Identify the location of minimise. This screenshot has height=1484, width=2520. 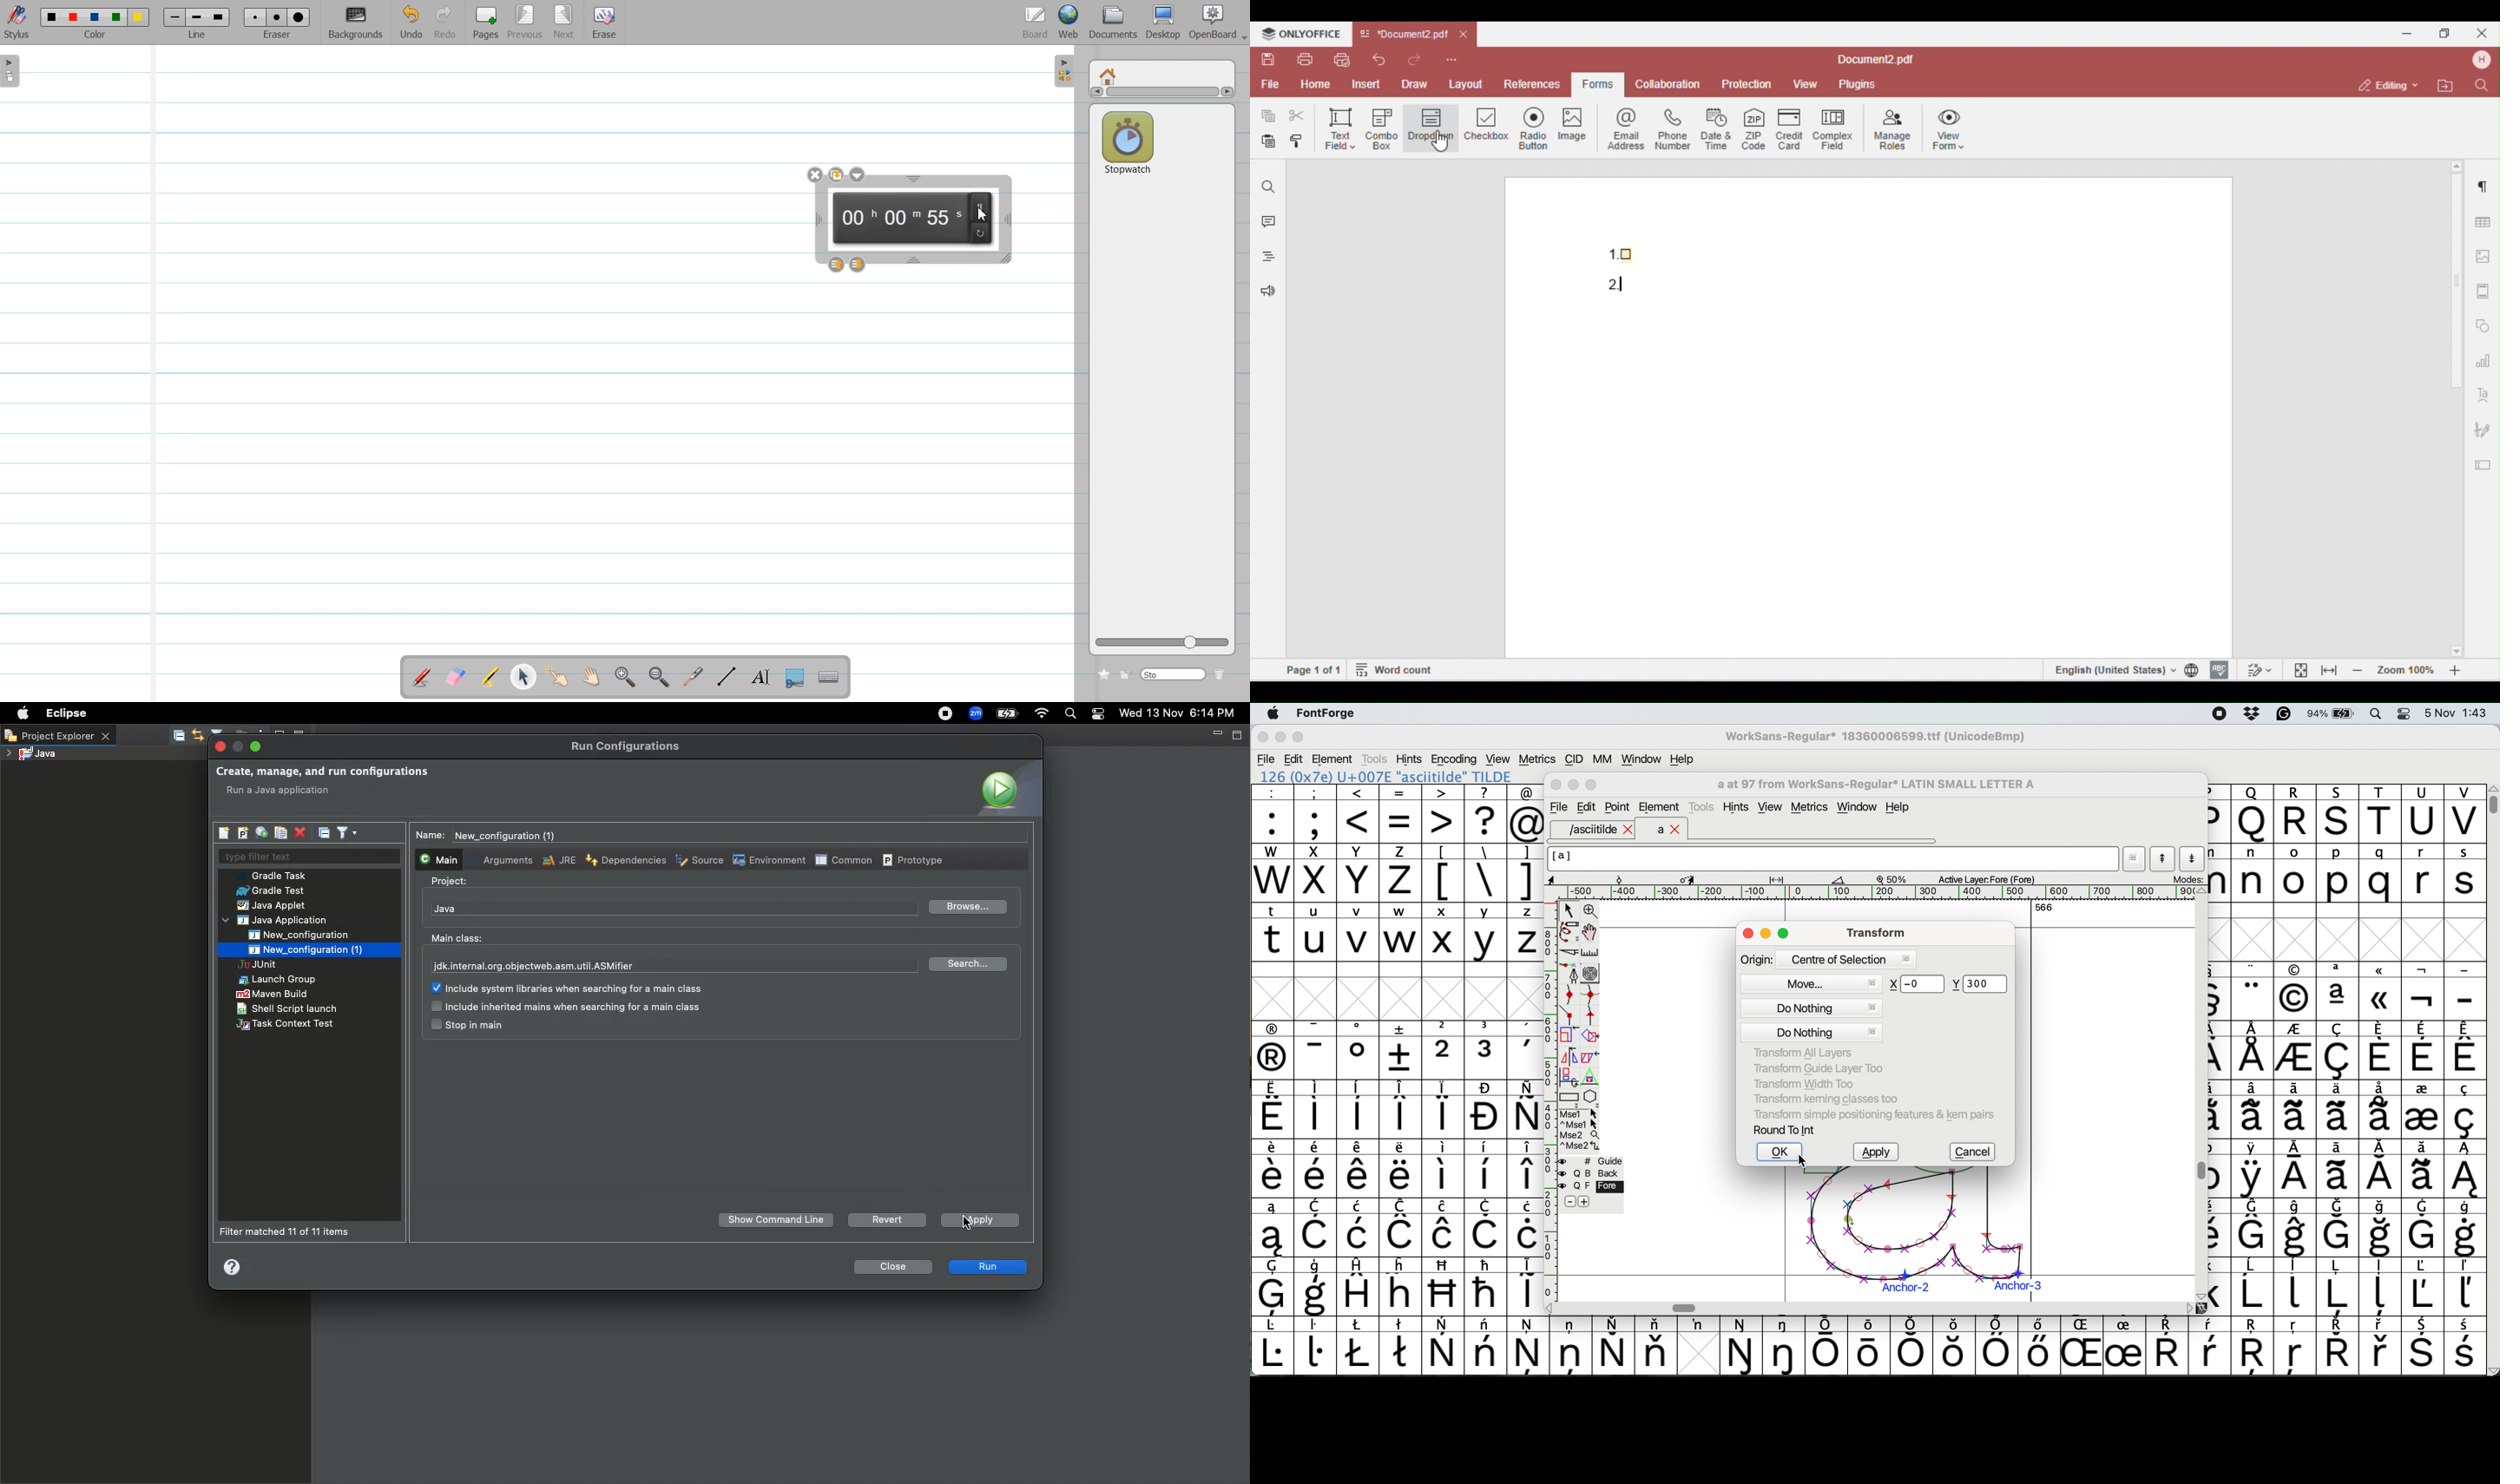
(1767, 935).